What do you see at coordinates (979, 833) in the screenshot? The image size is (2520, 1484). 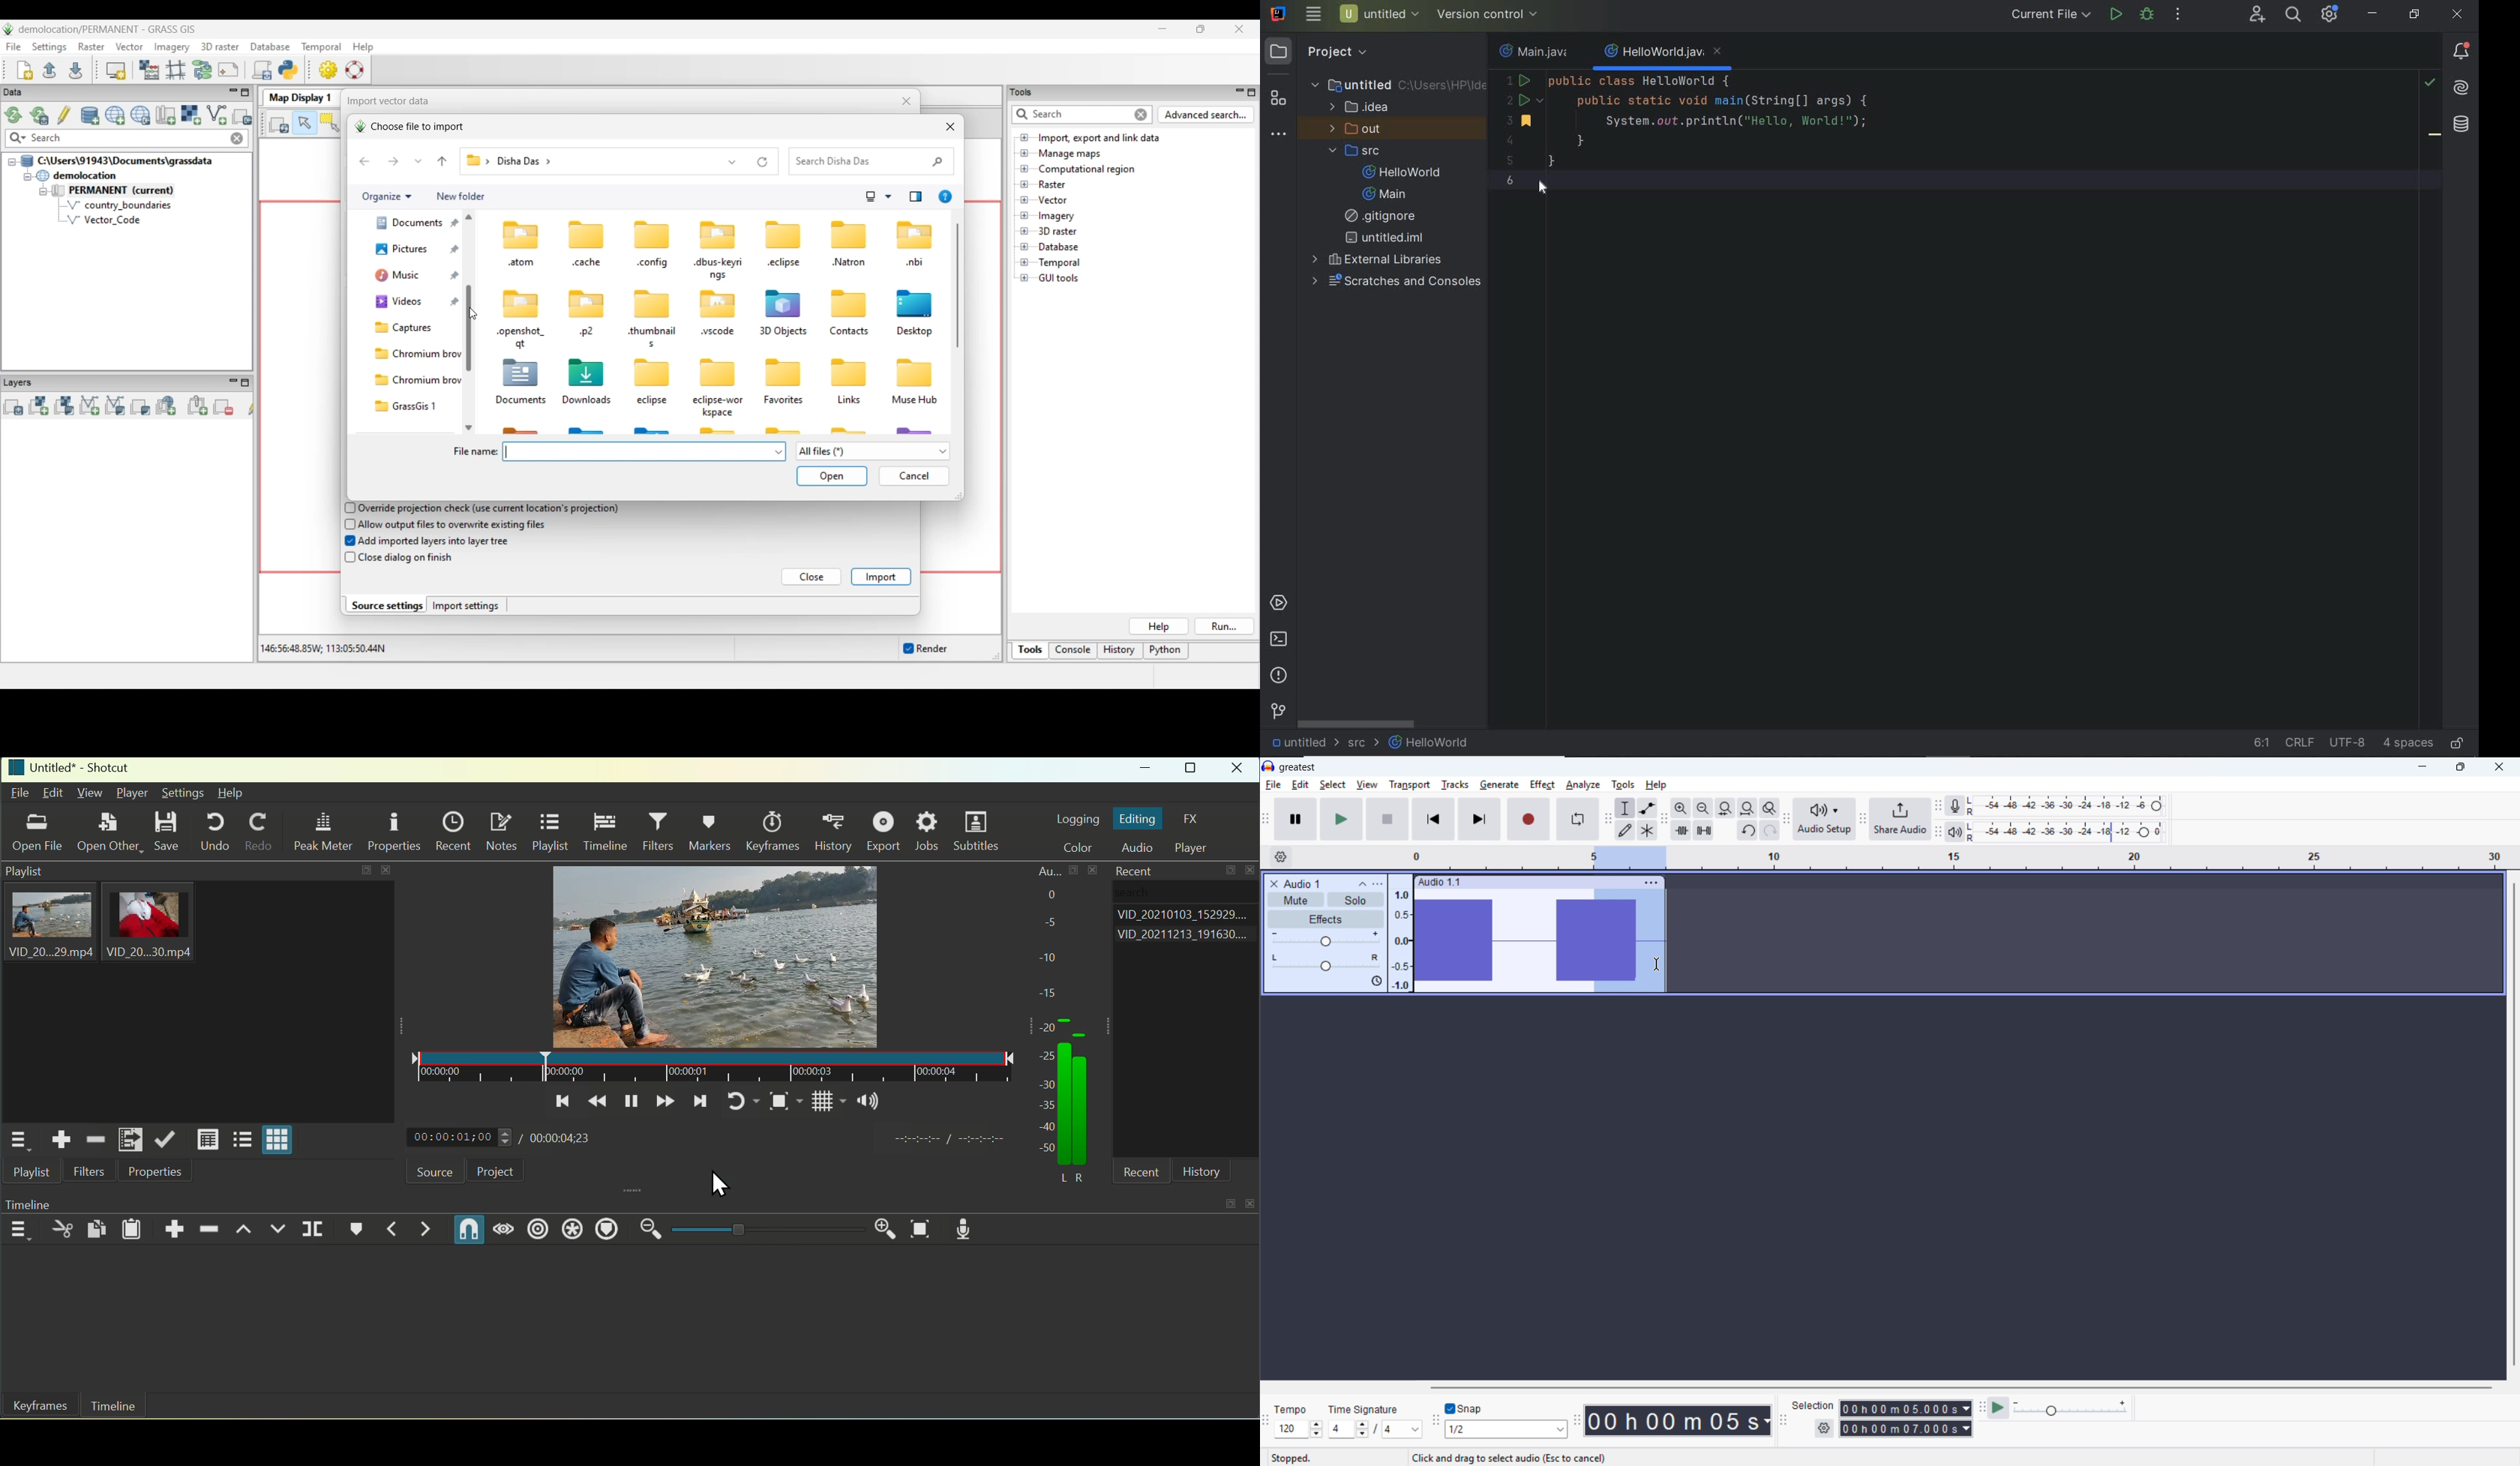 I see `Subtitles` at bounding box center [979, 833].